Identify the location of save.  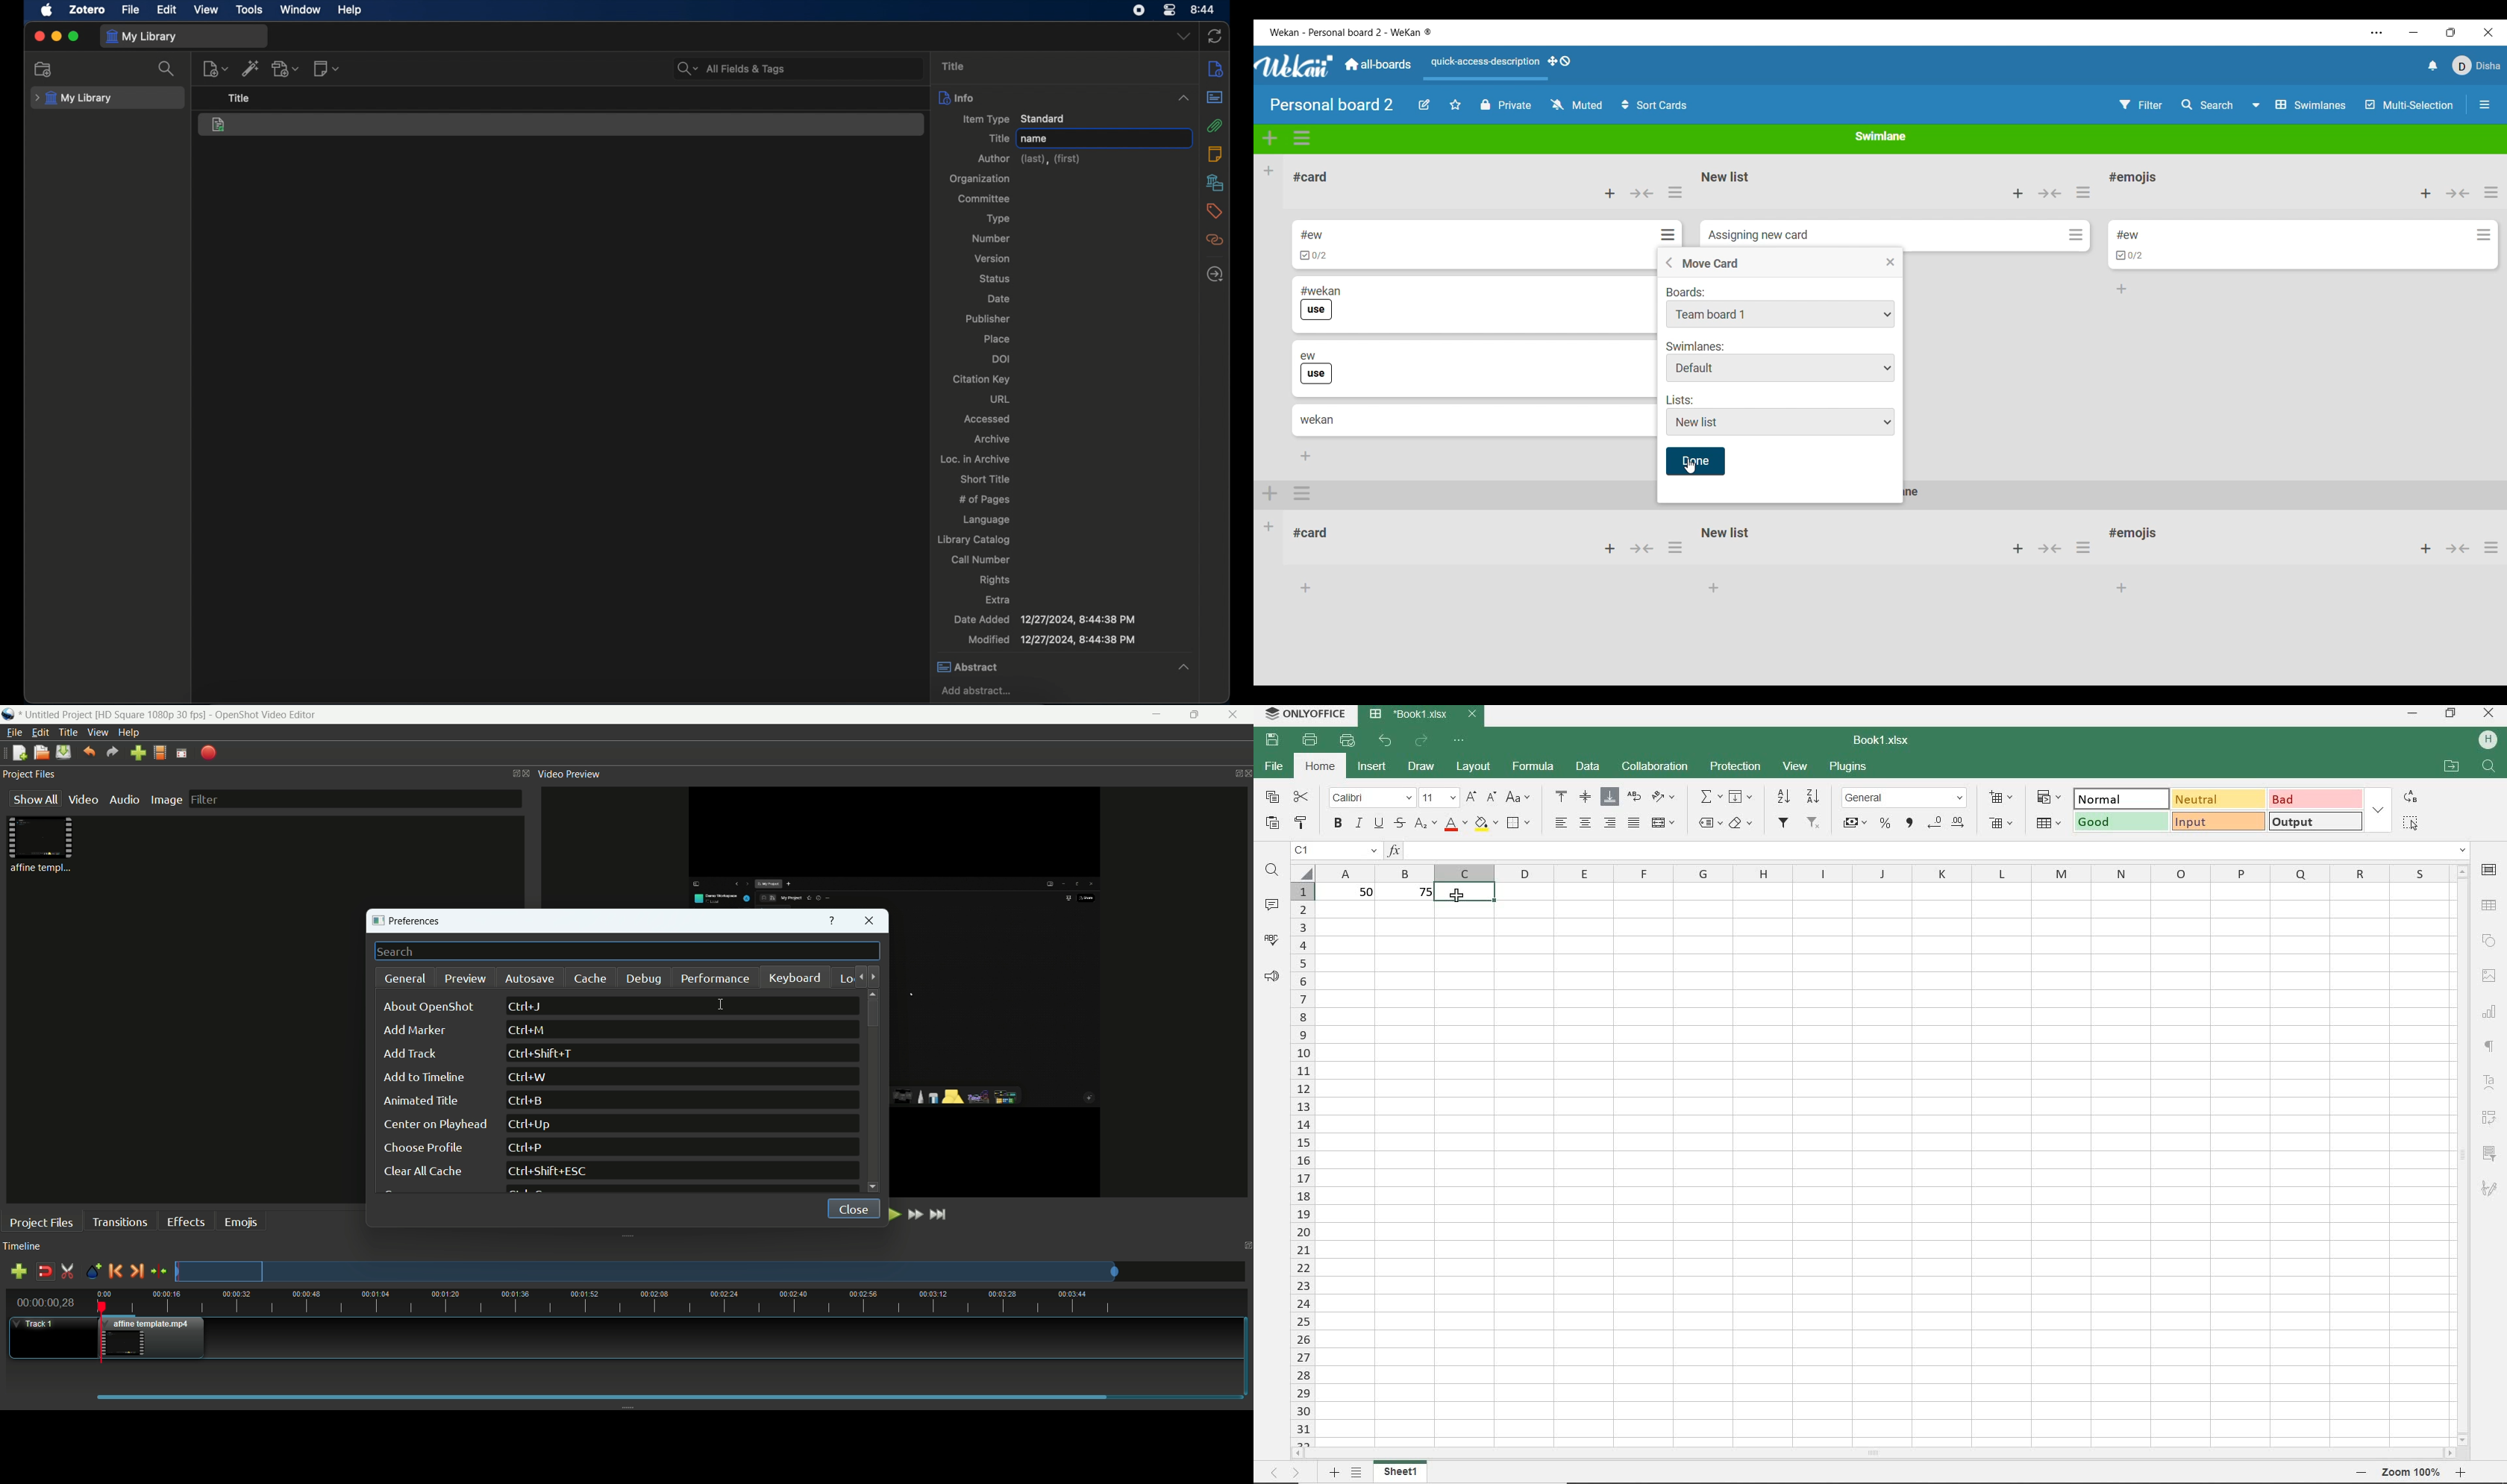
(1271, 741).